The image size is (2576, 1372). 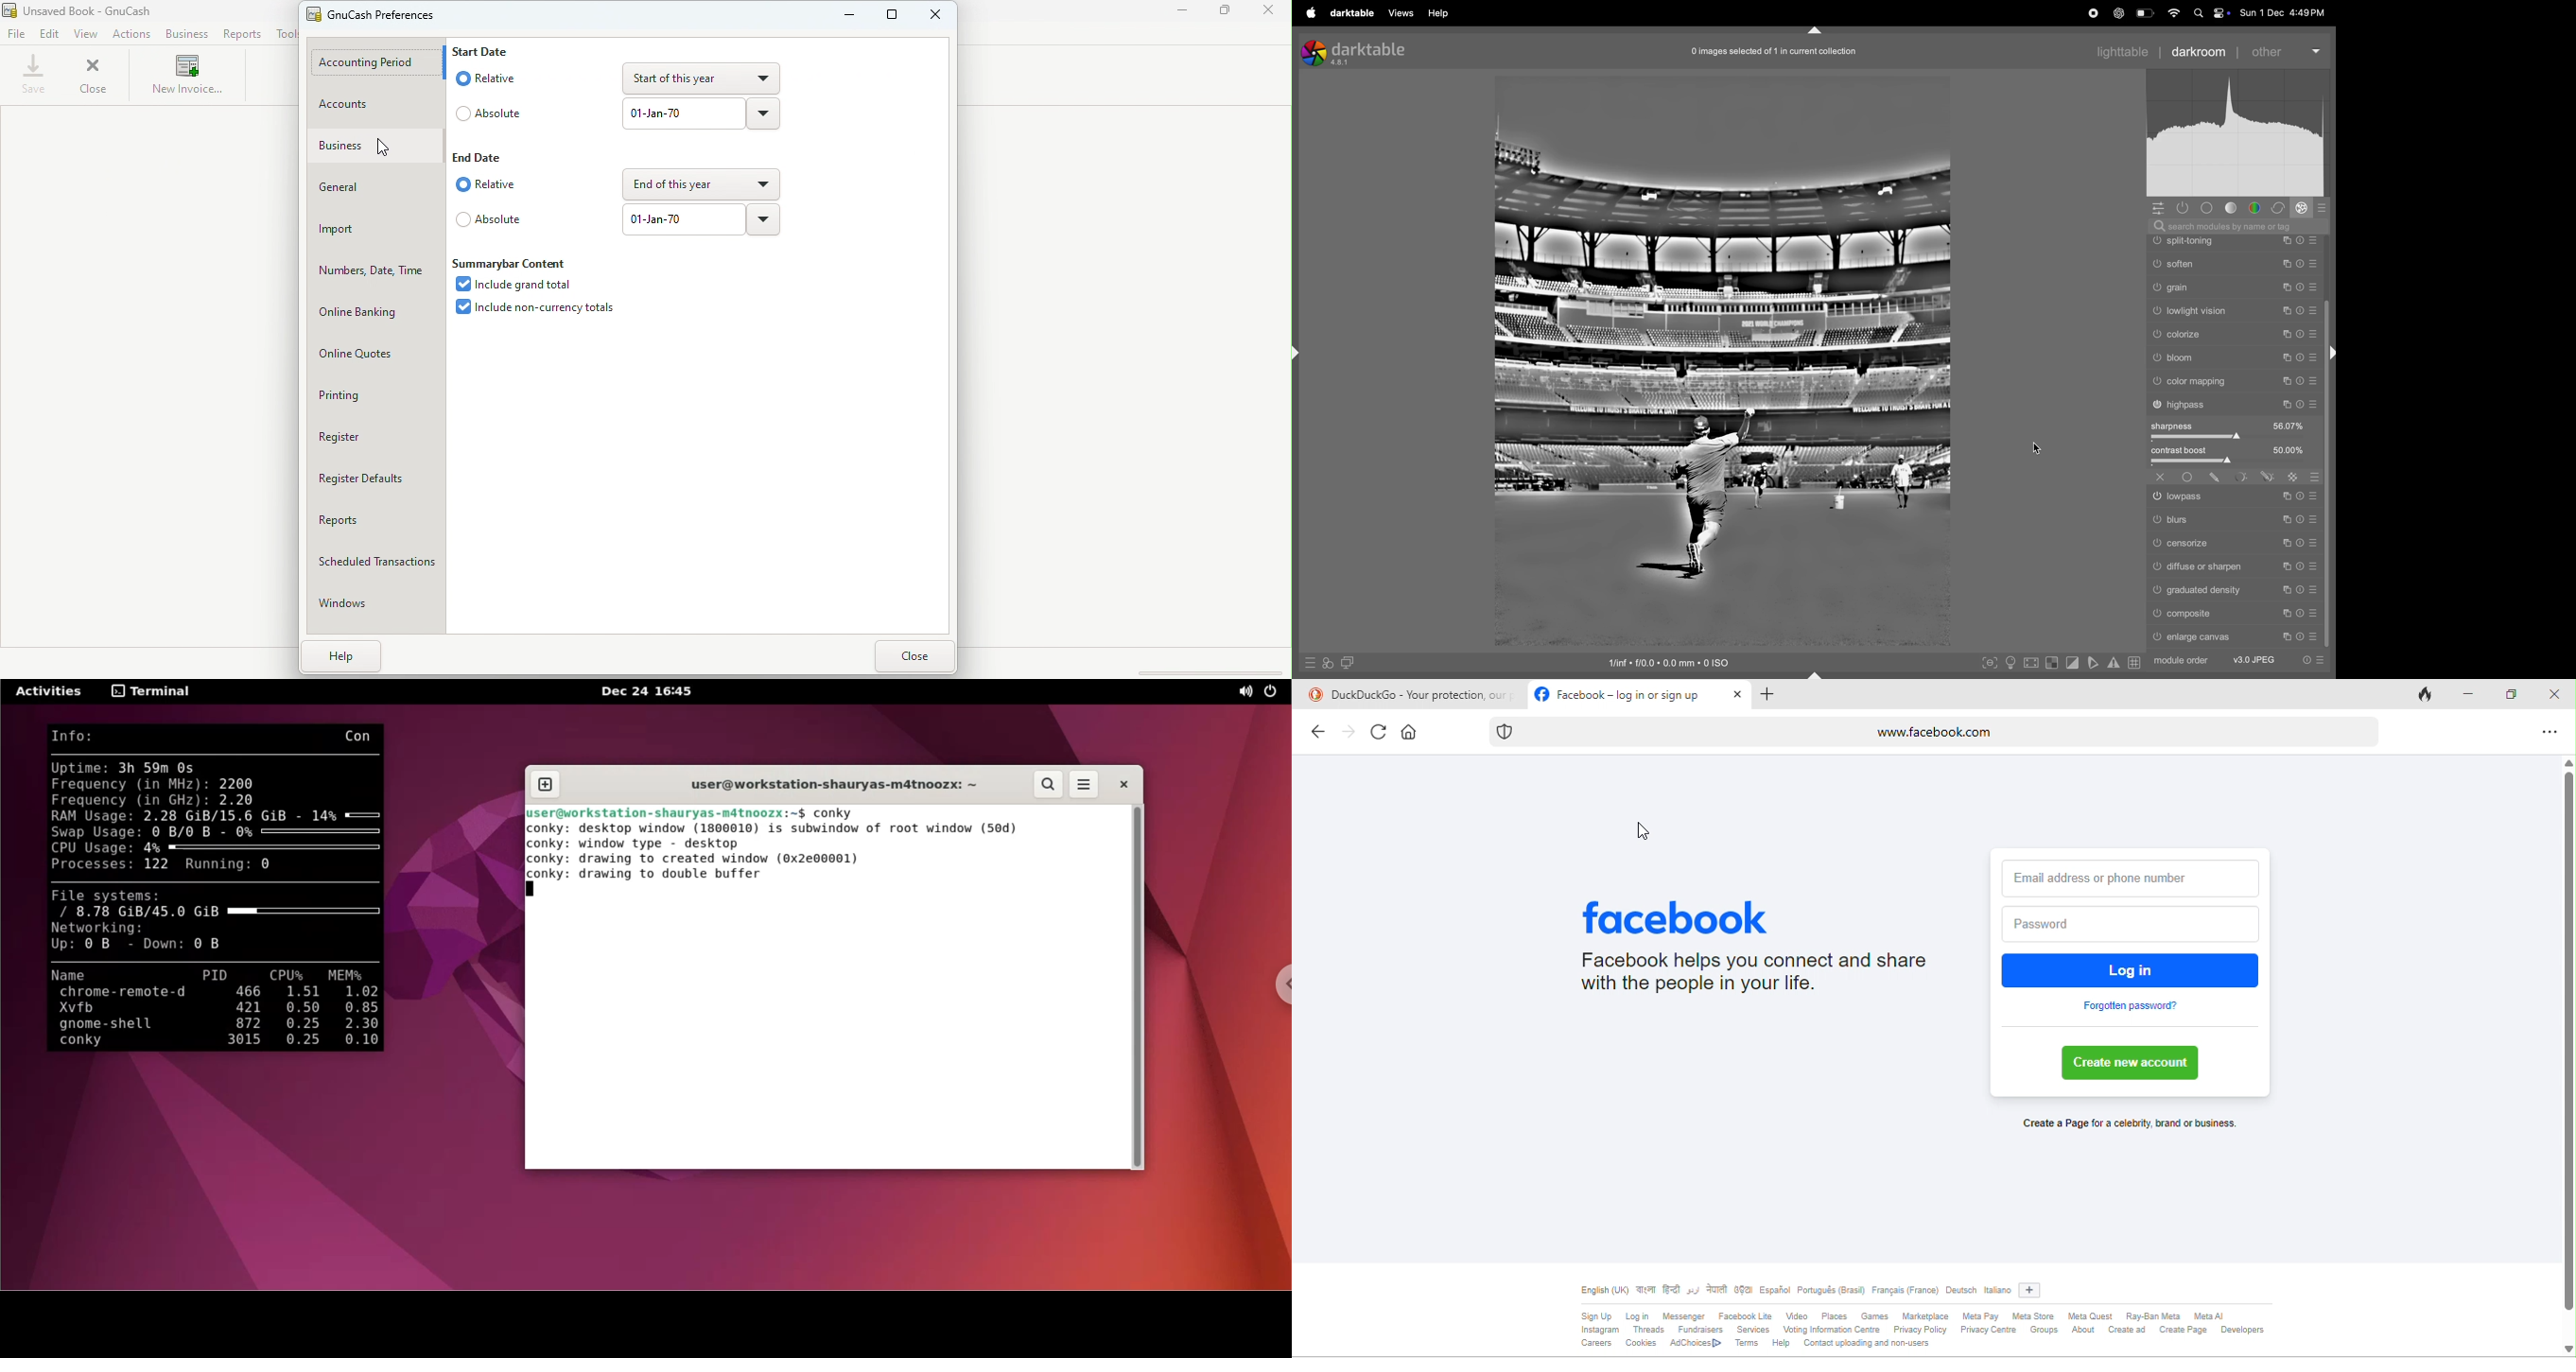 What do you see at coordinates (2209, 208) in the screenshot?
I see `base` at bounding box center [2209, 208].